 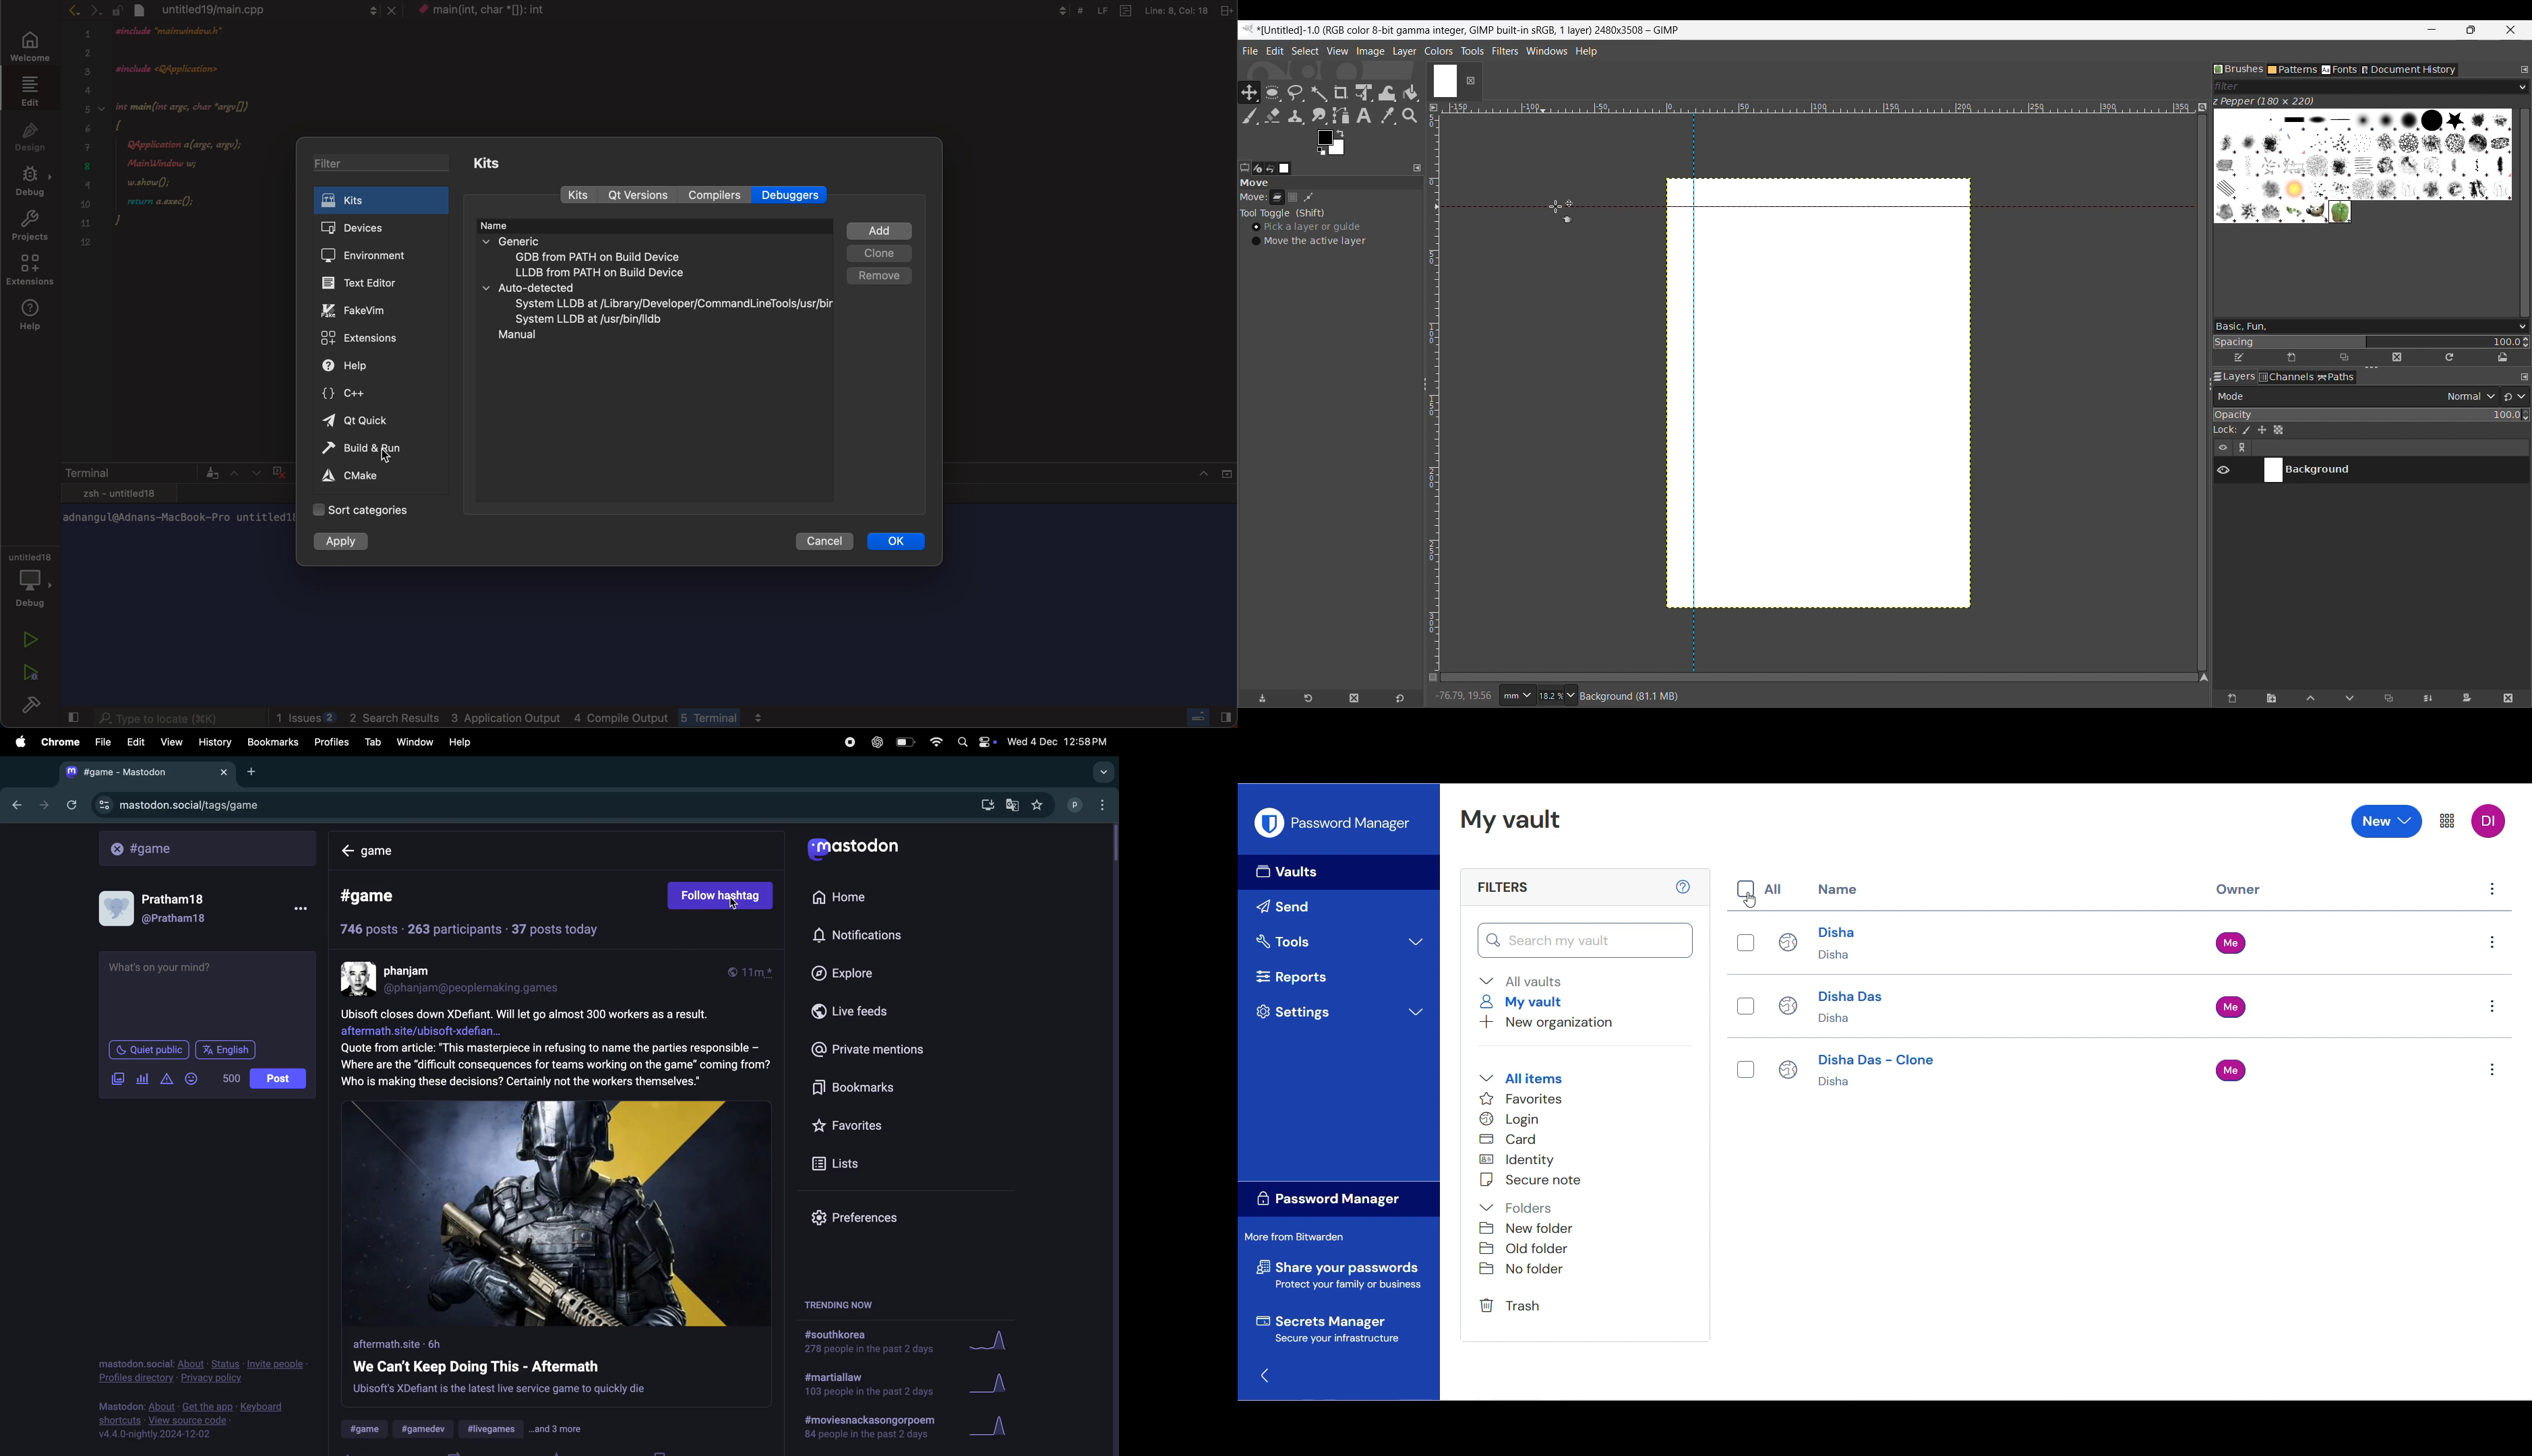 I want to click on Indicates toggle on/off, so click(x=1745, y=889).